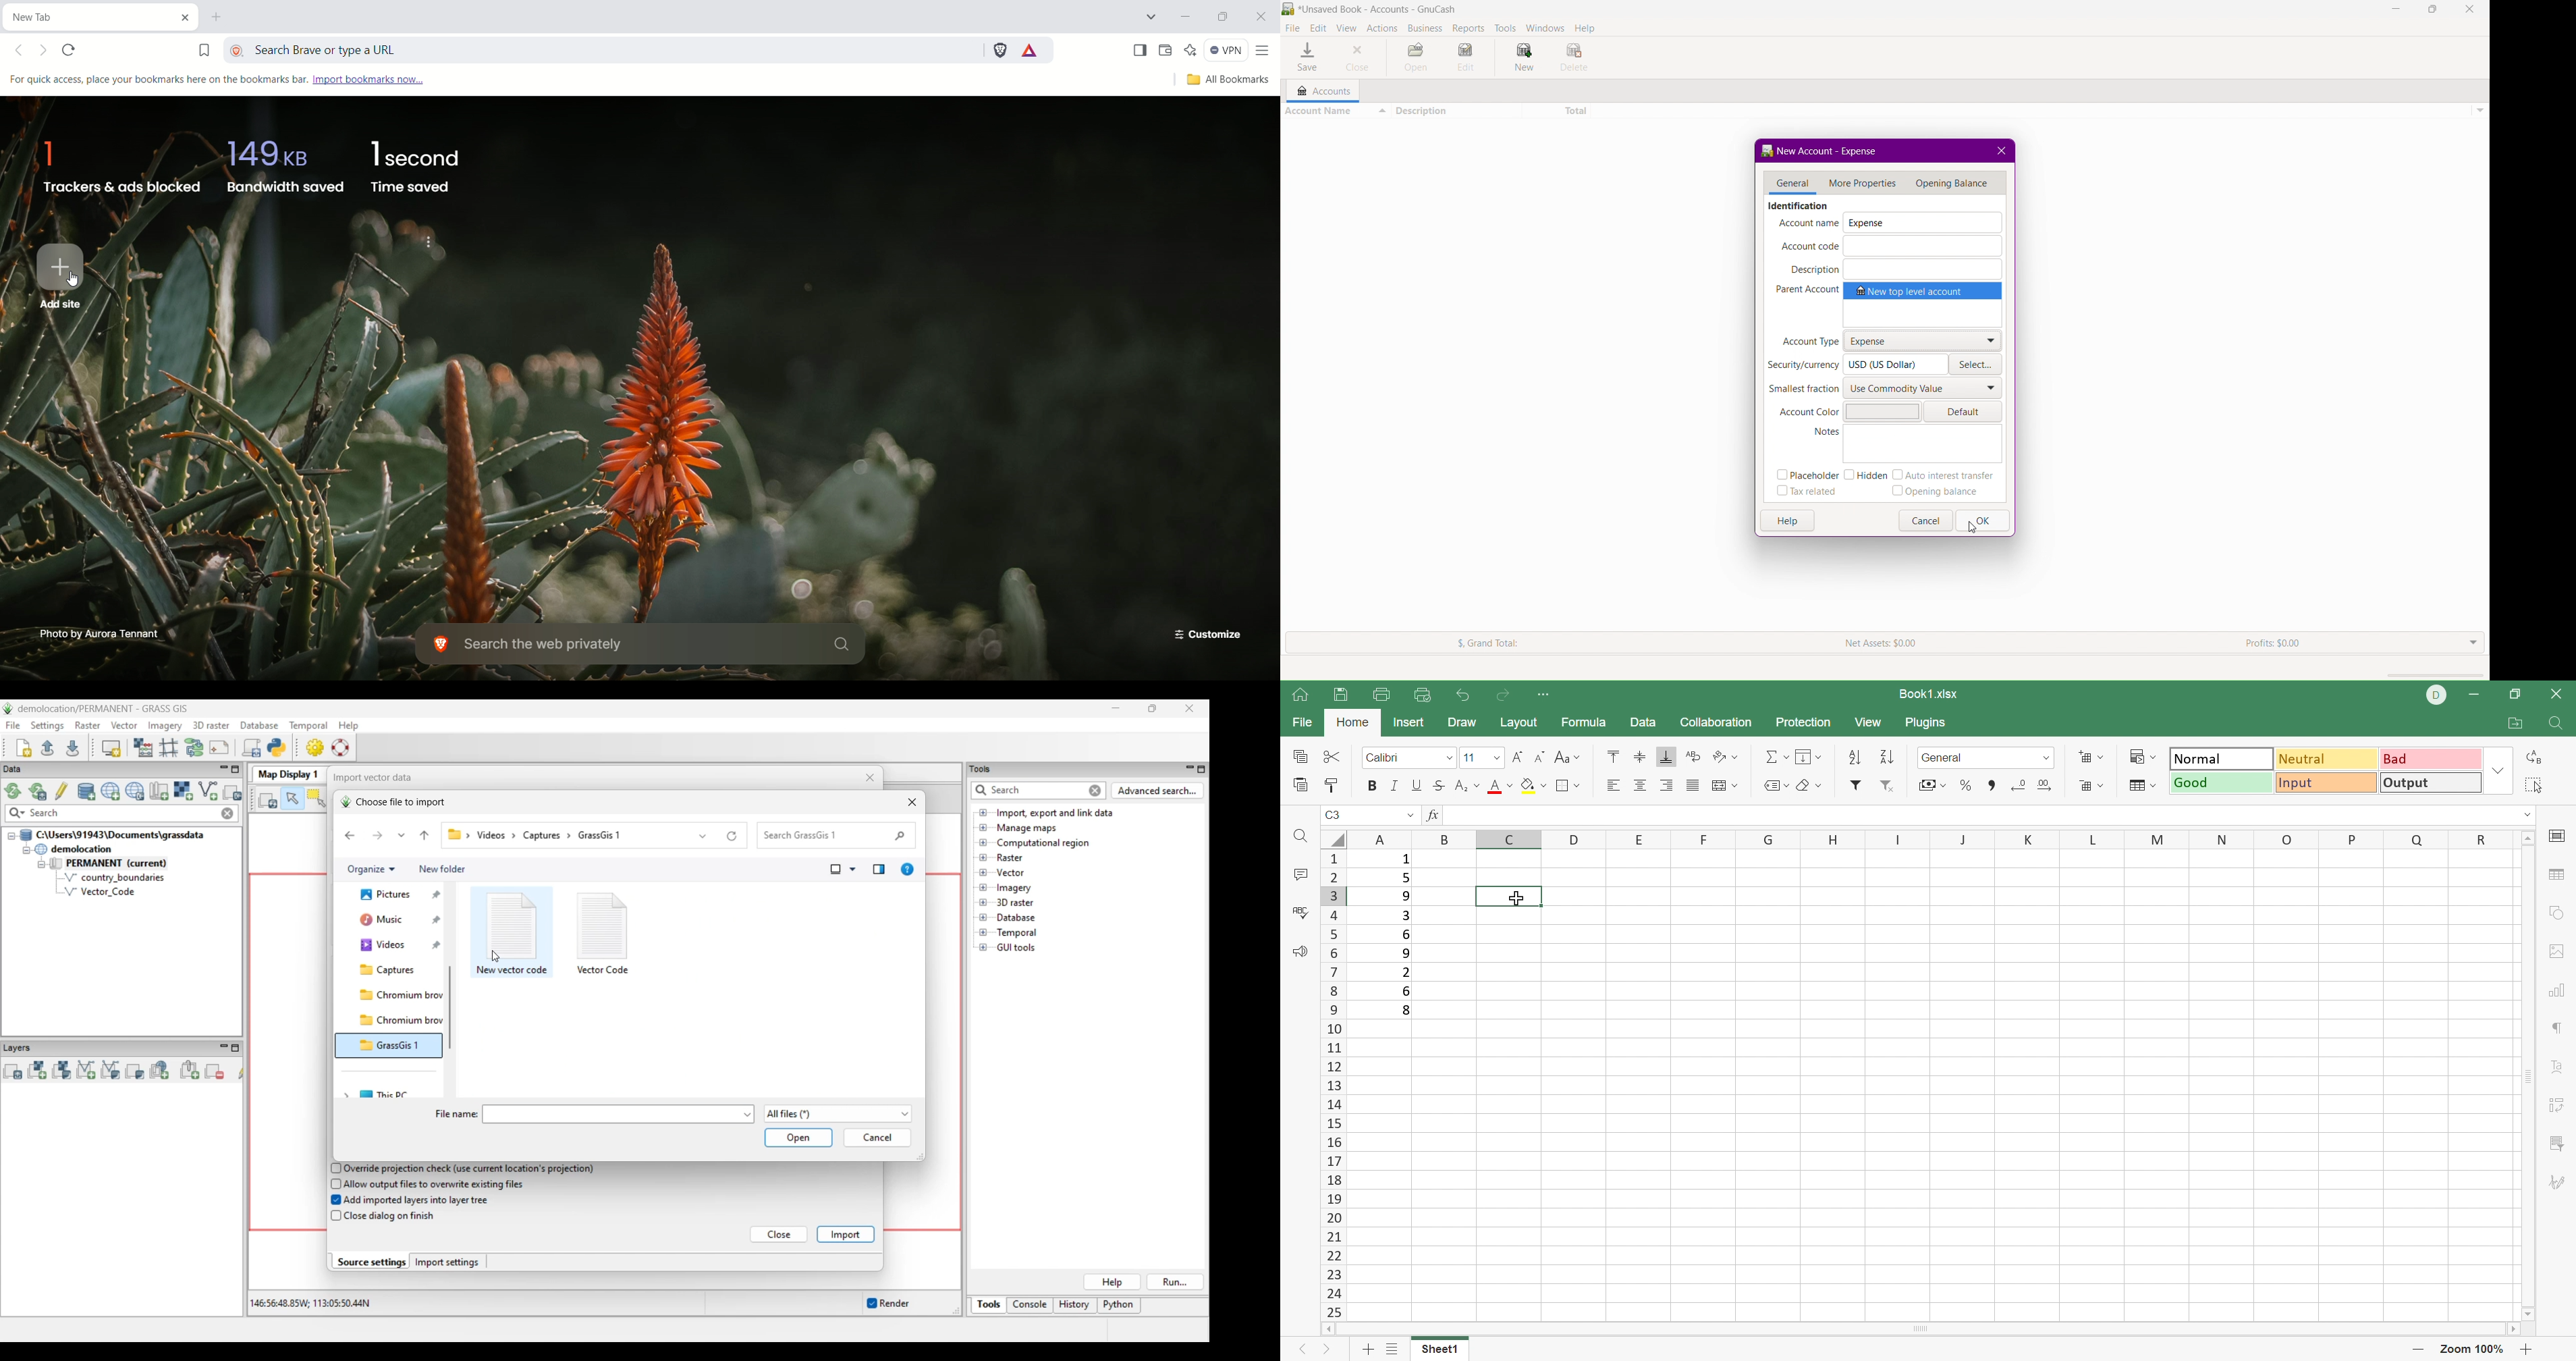 The height and width of the screenshot is (1372, 2576). Describe the element at coordinates (1973, 525) in the screenshot. I see `Cursor` at that location.